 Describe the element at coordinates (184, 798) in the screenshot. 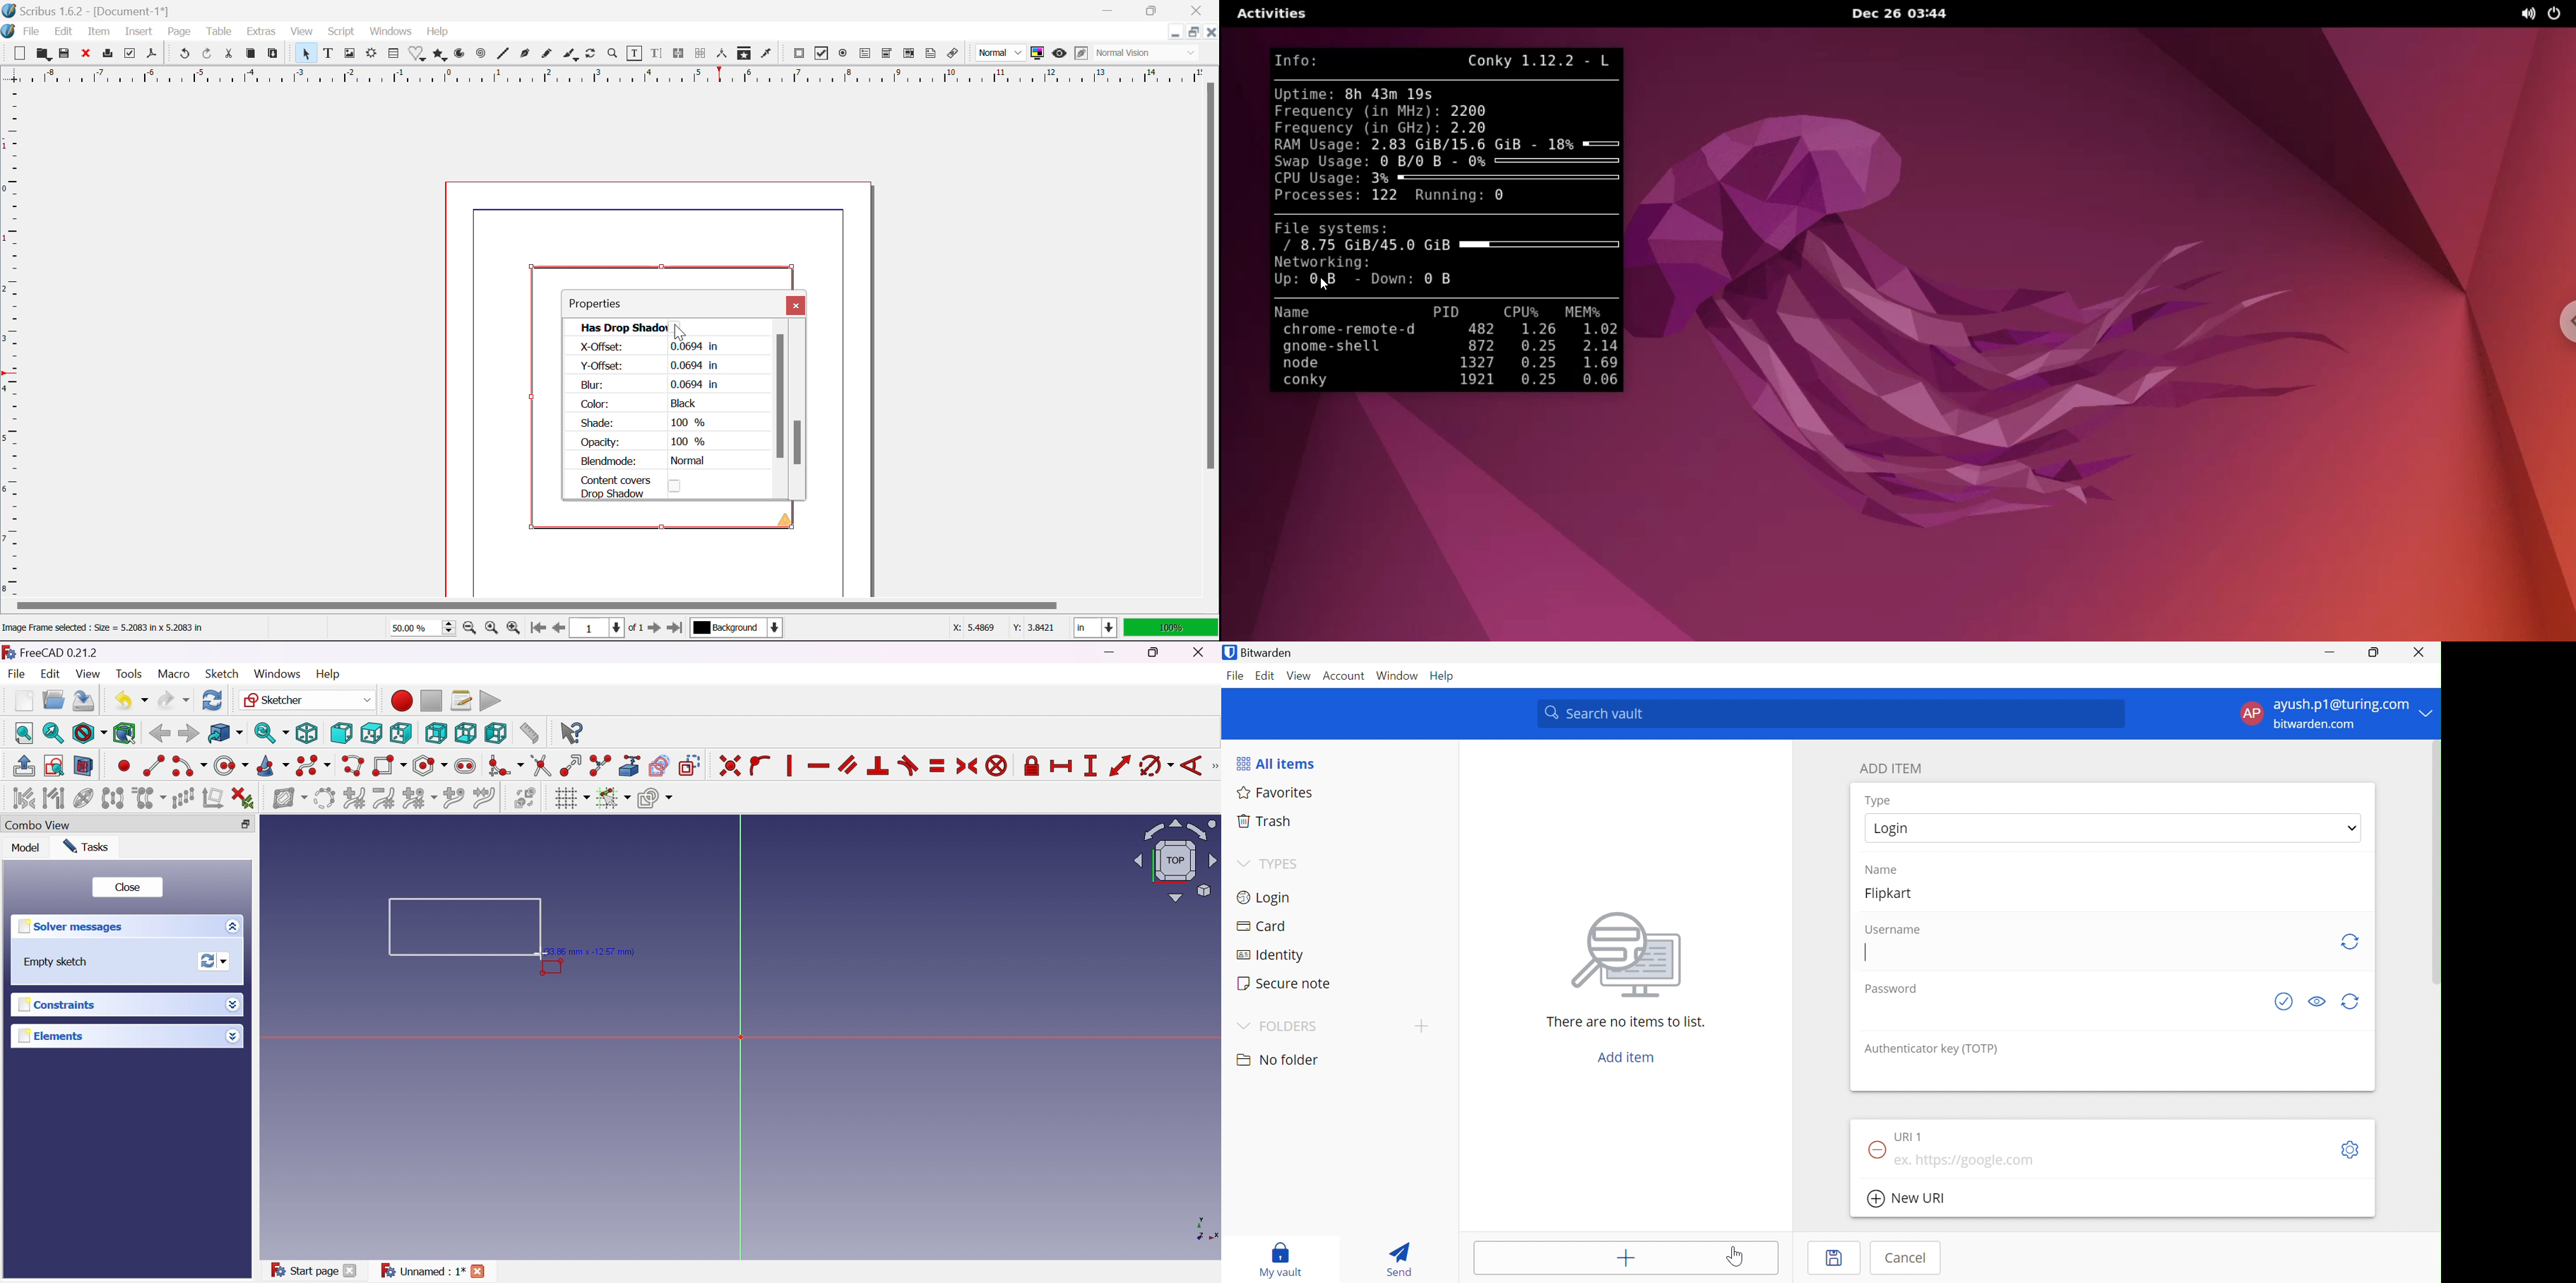

I see `Rectangular array` at that location.